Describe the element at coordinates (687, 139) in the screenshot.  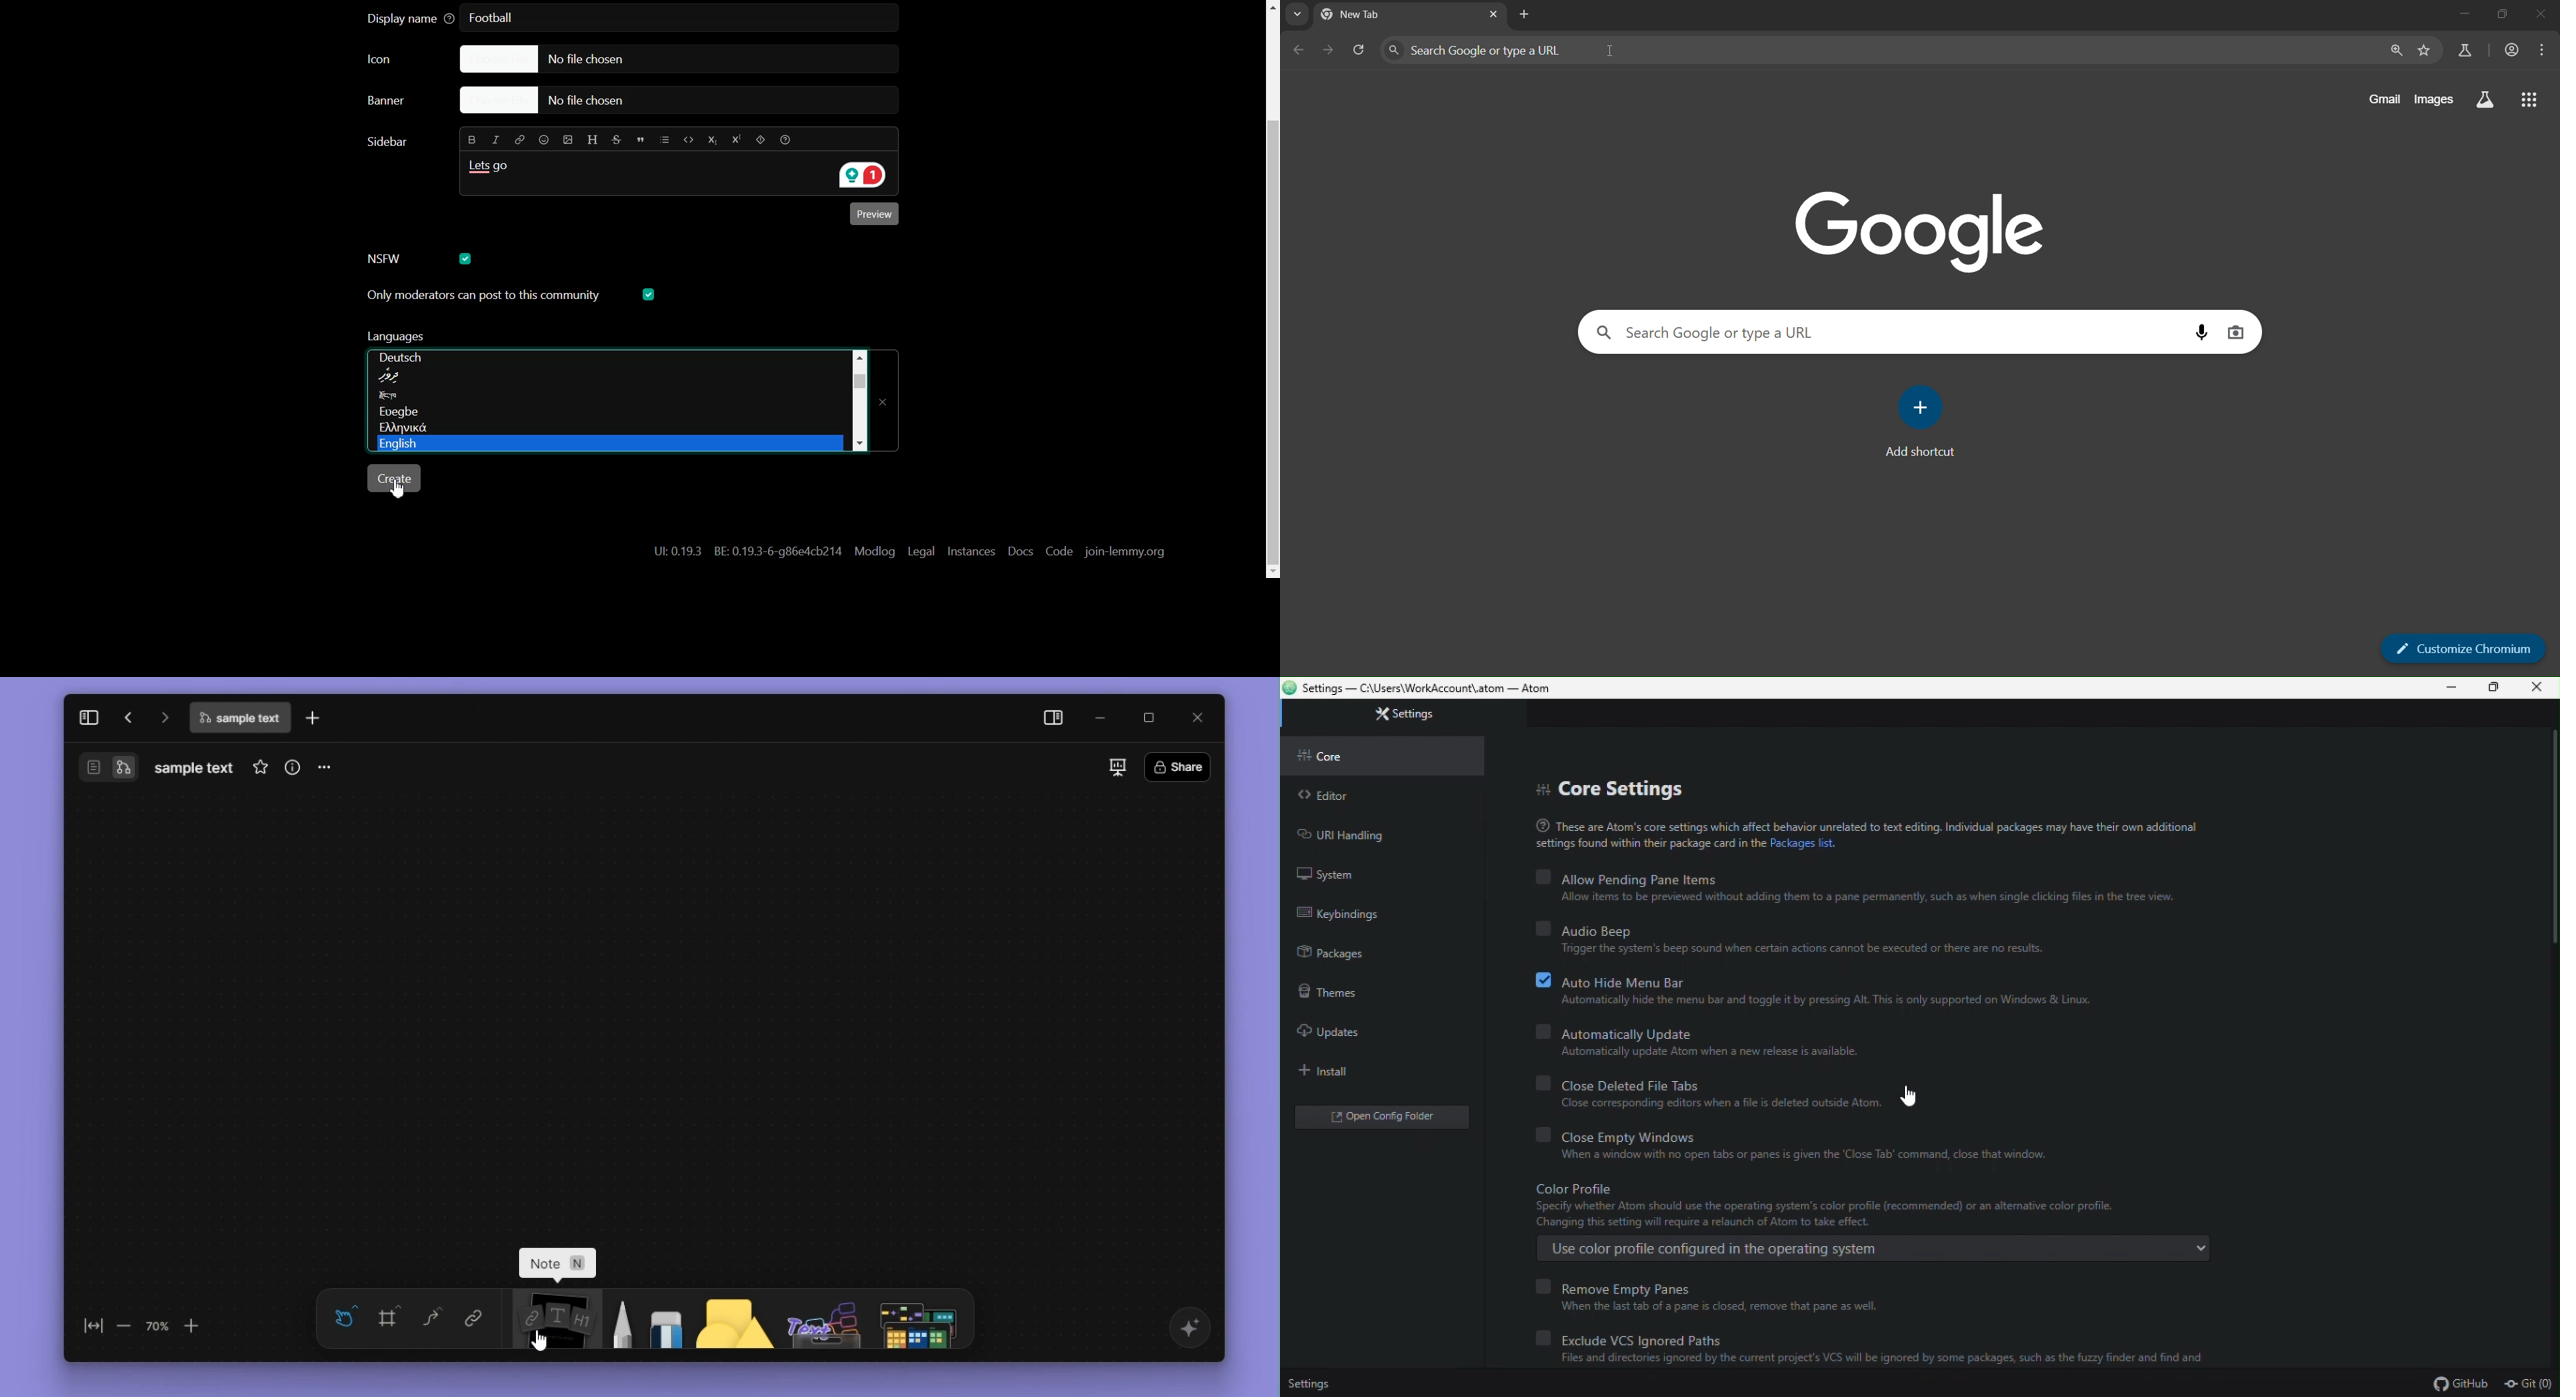
I see `Code` at that location.